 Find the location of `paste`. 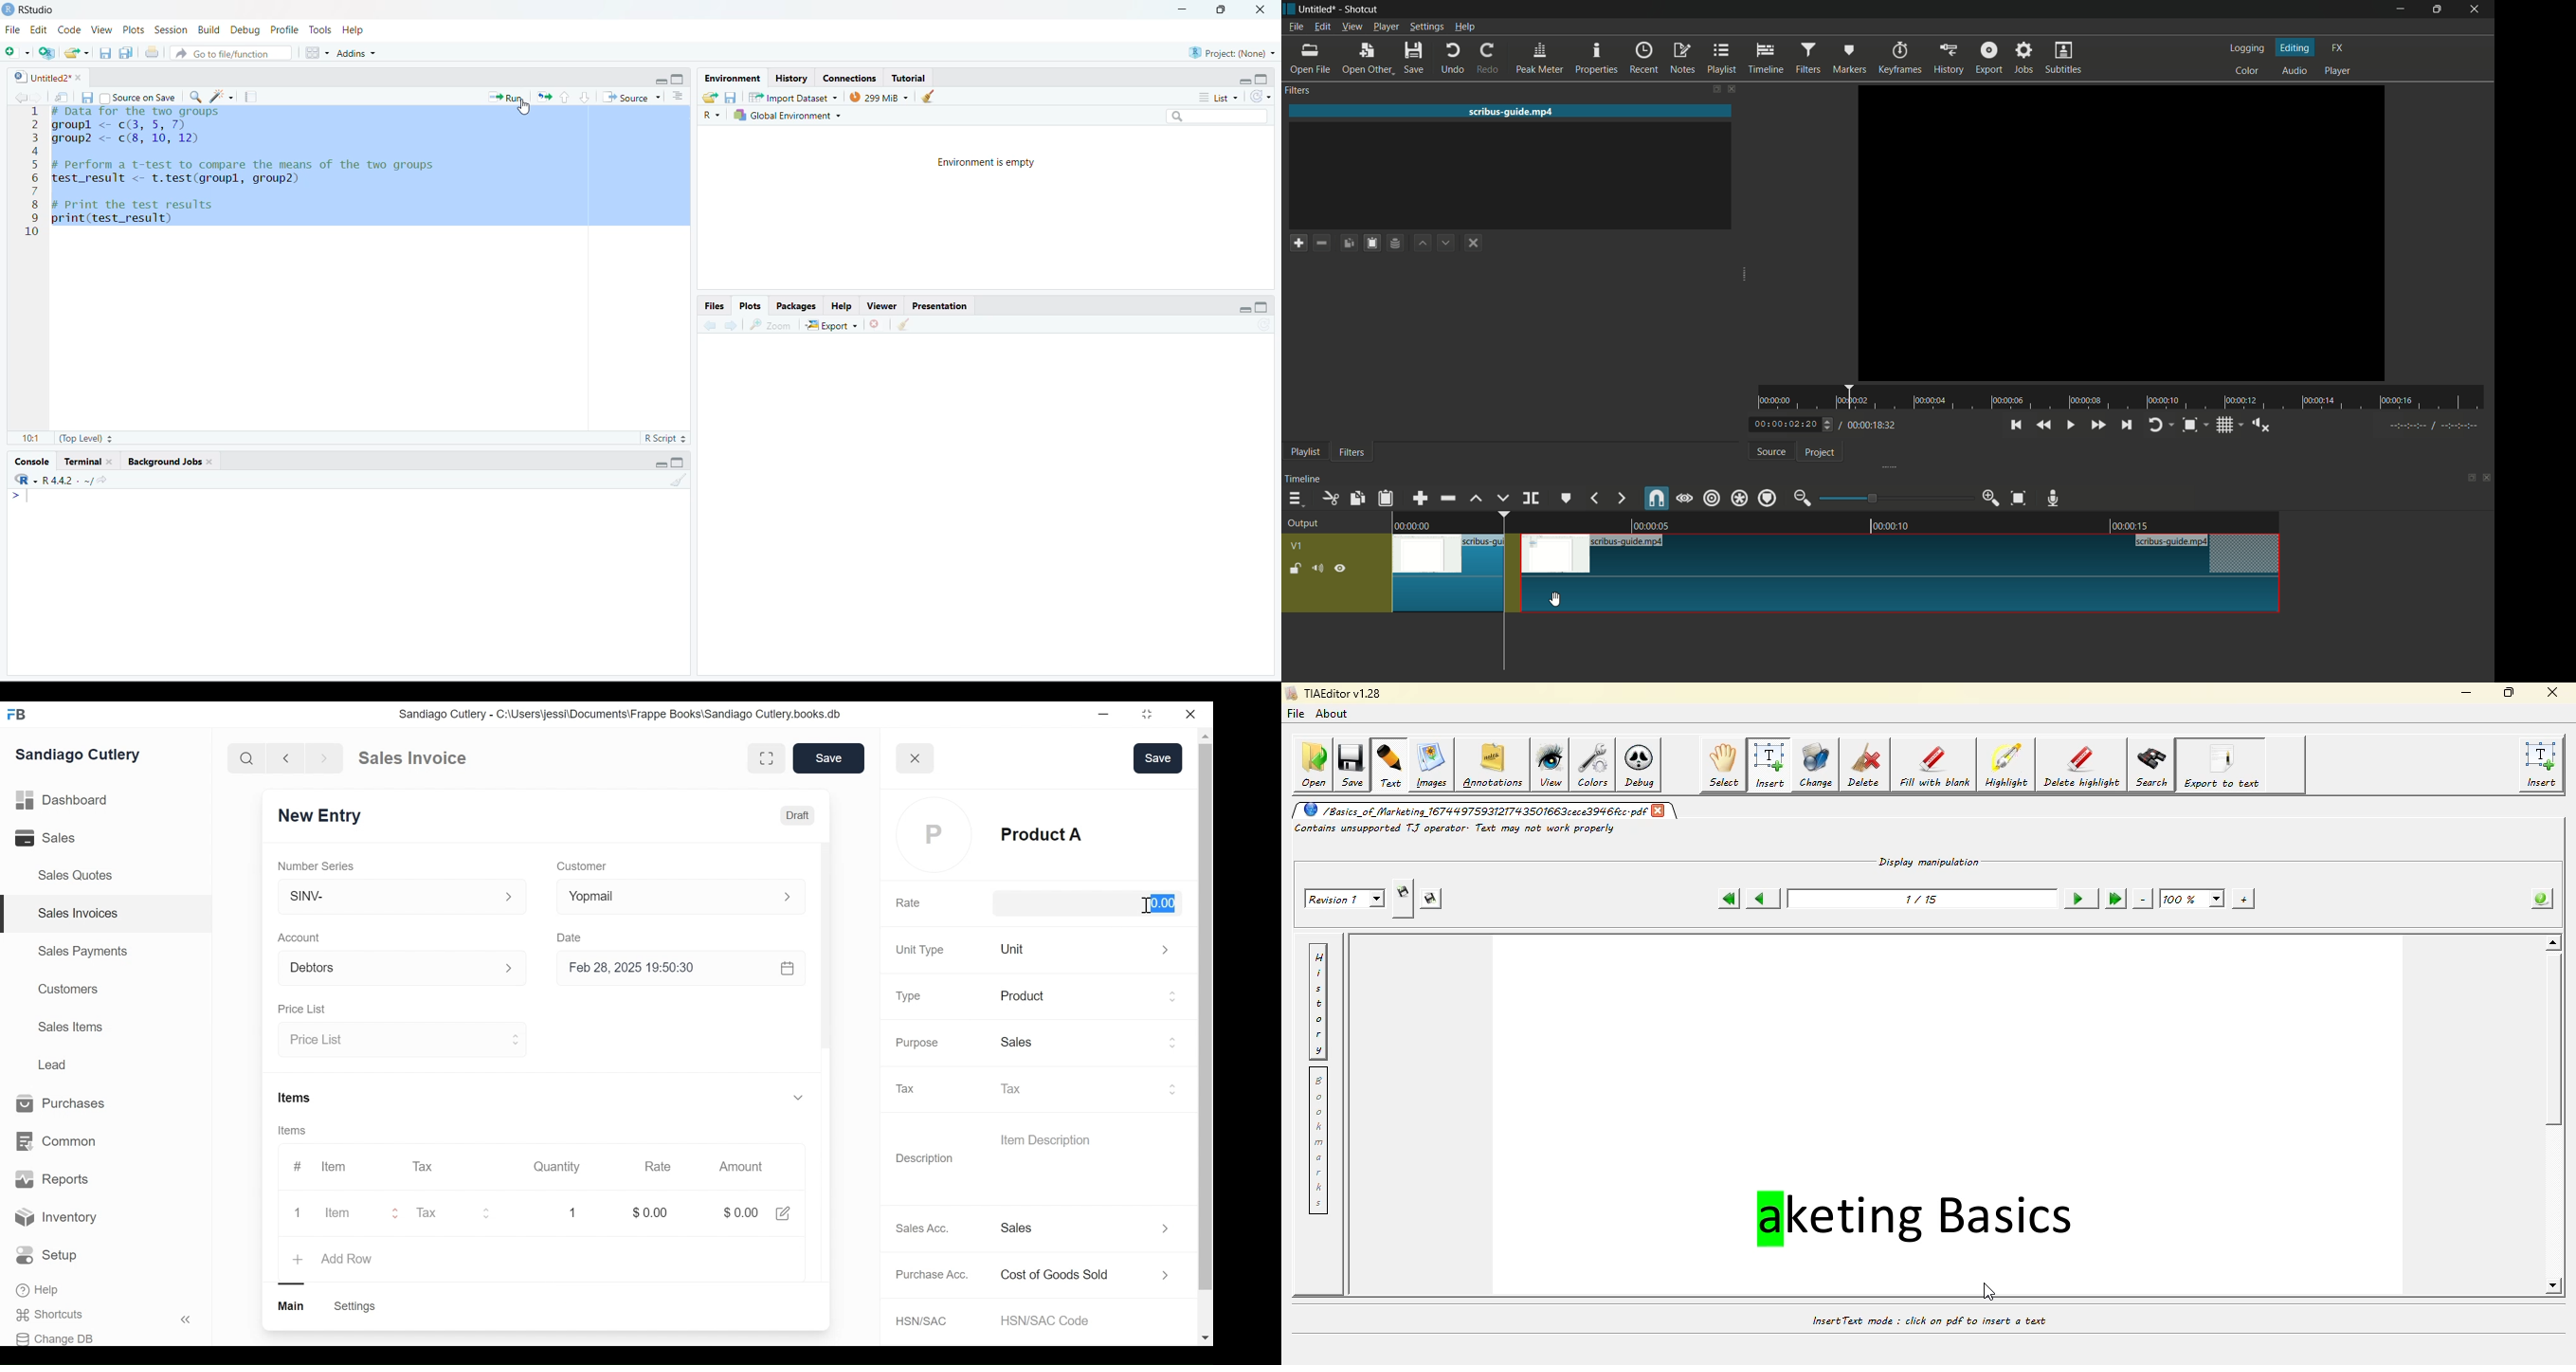

paste is located at coordinates (1385, 500).